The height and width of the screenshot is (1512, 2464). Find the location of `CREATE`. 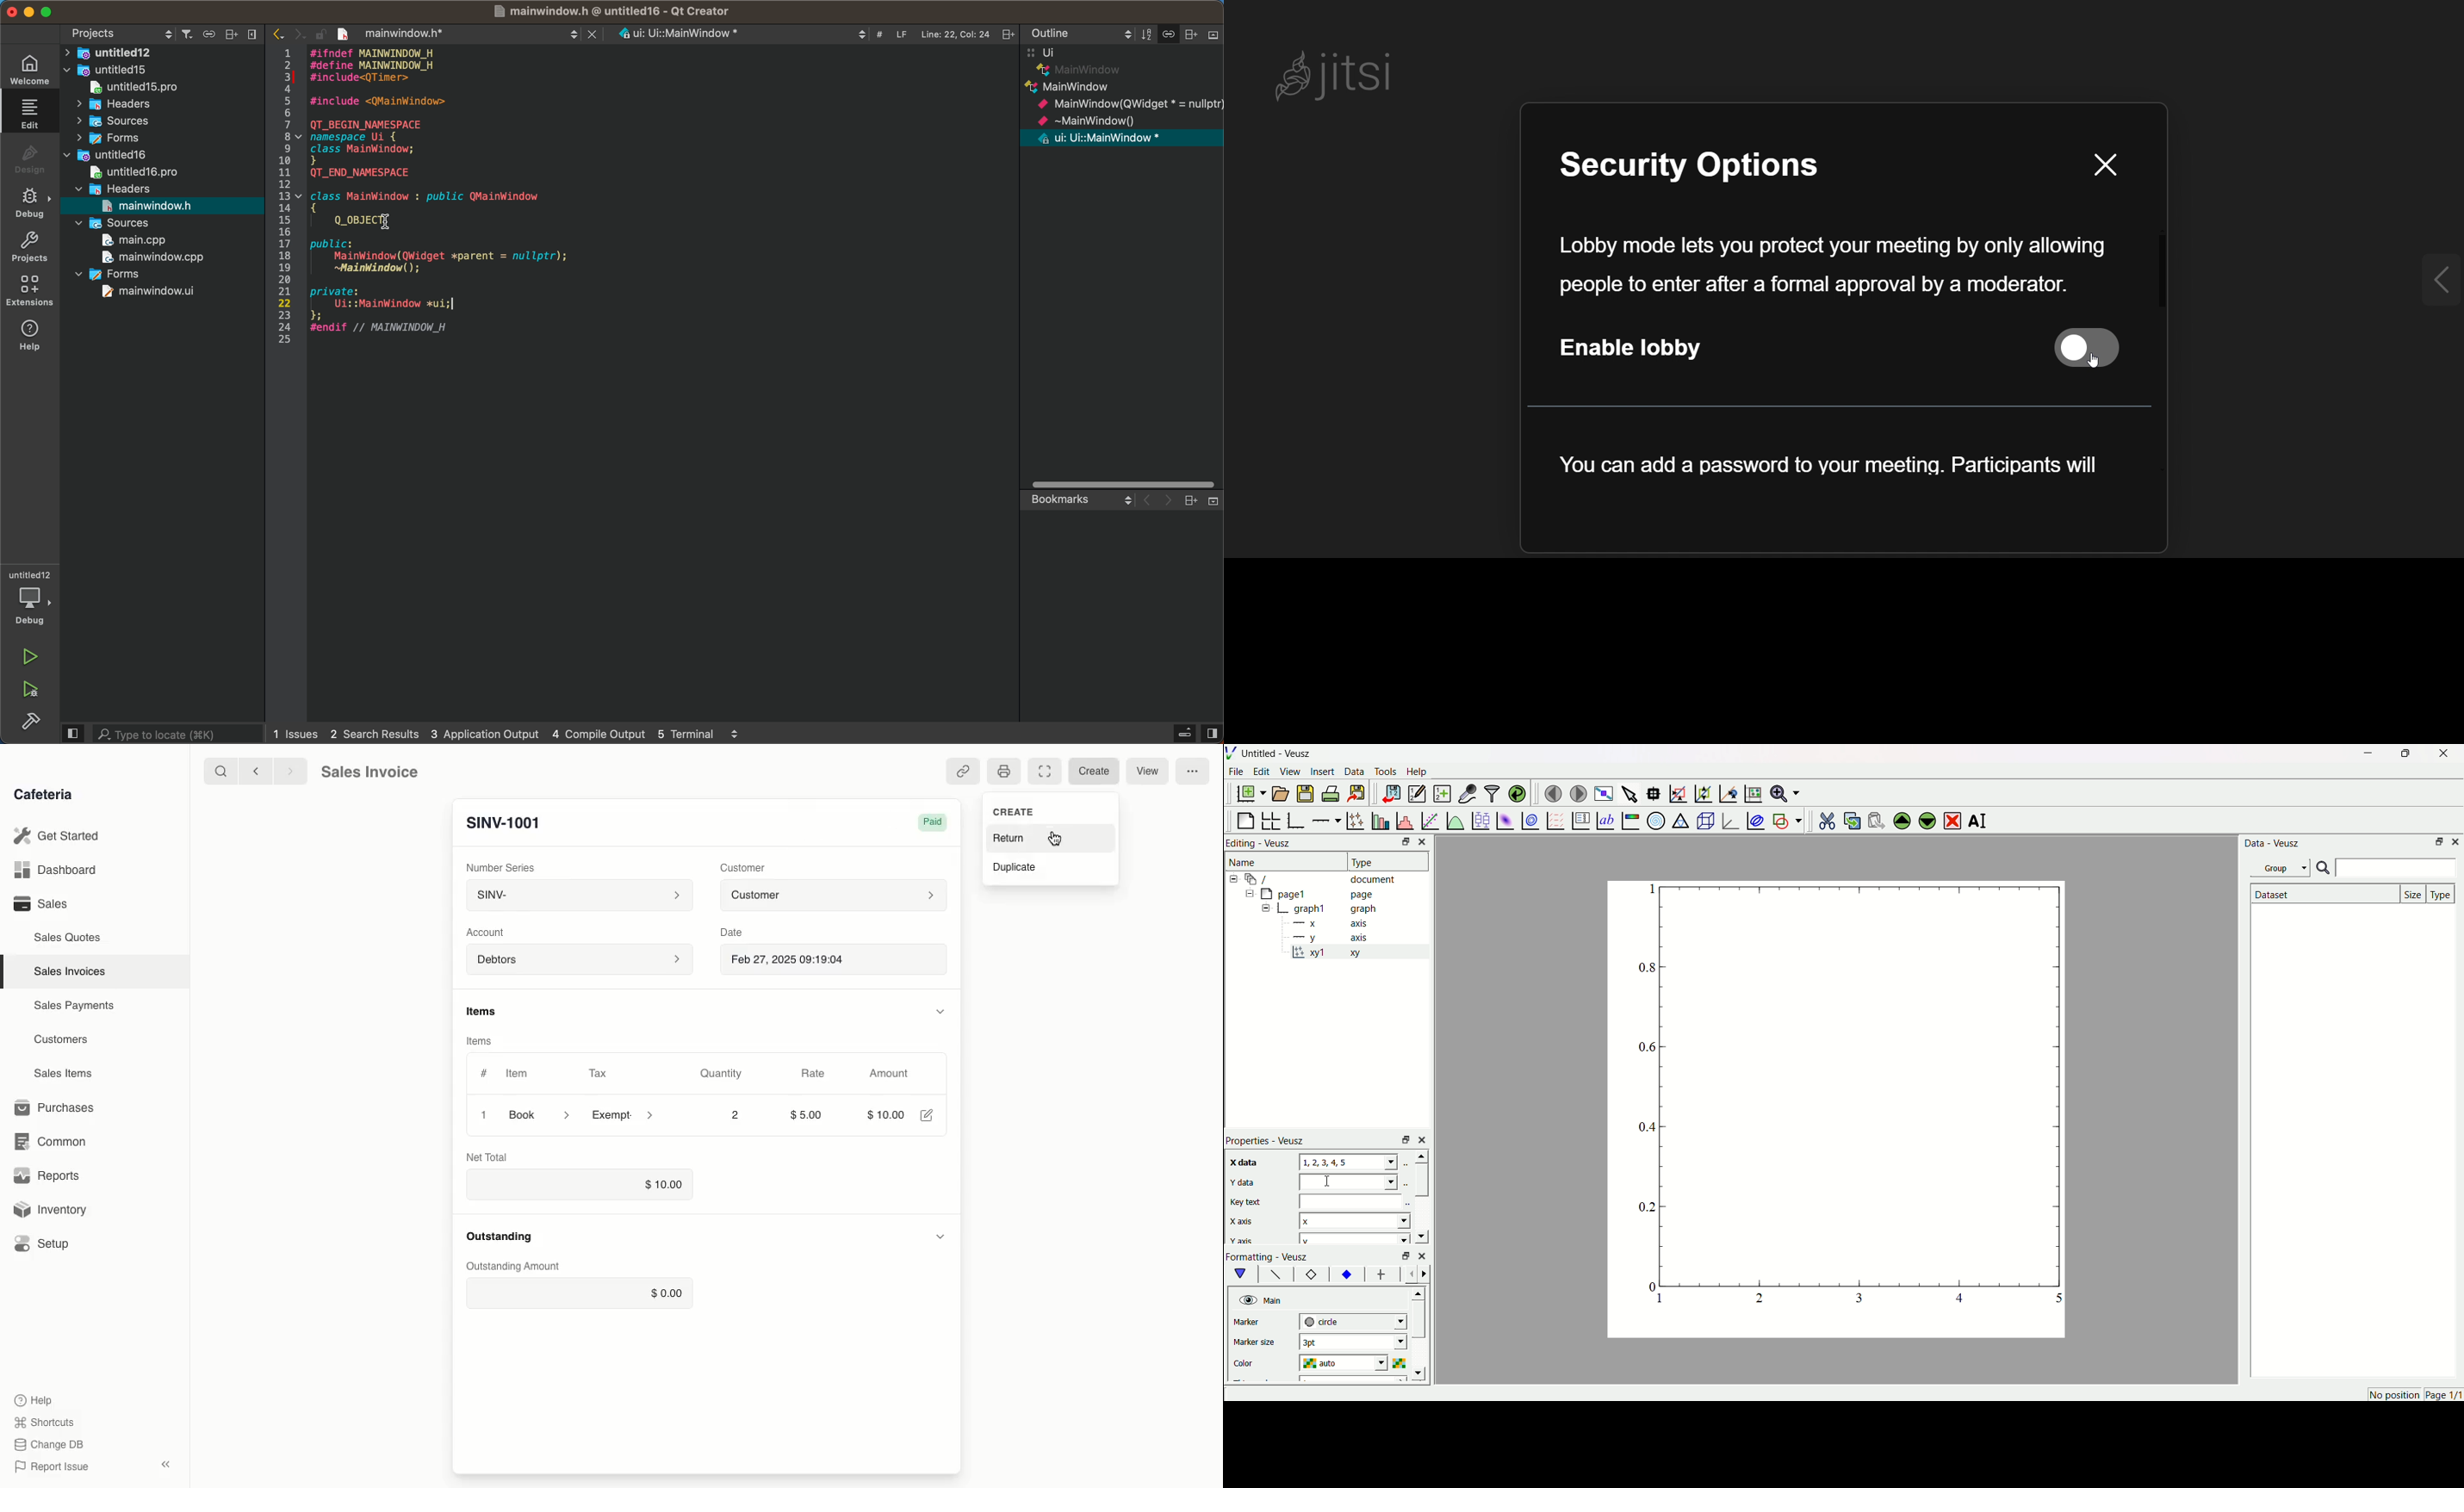

CREATE is located at coordinates (1012, 811).